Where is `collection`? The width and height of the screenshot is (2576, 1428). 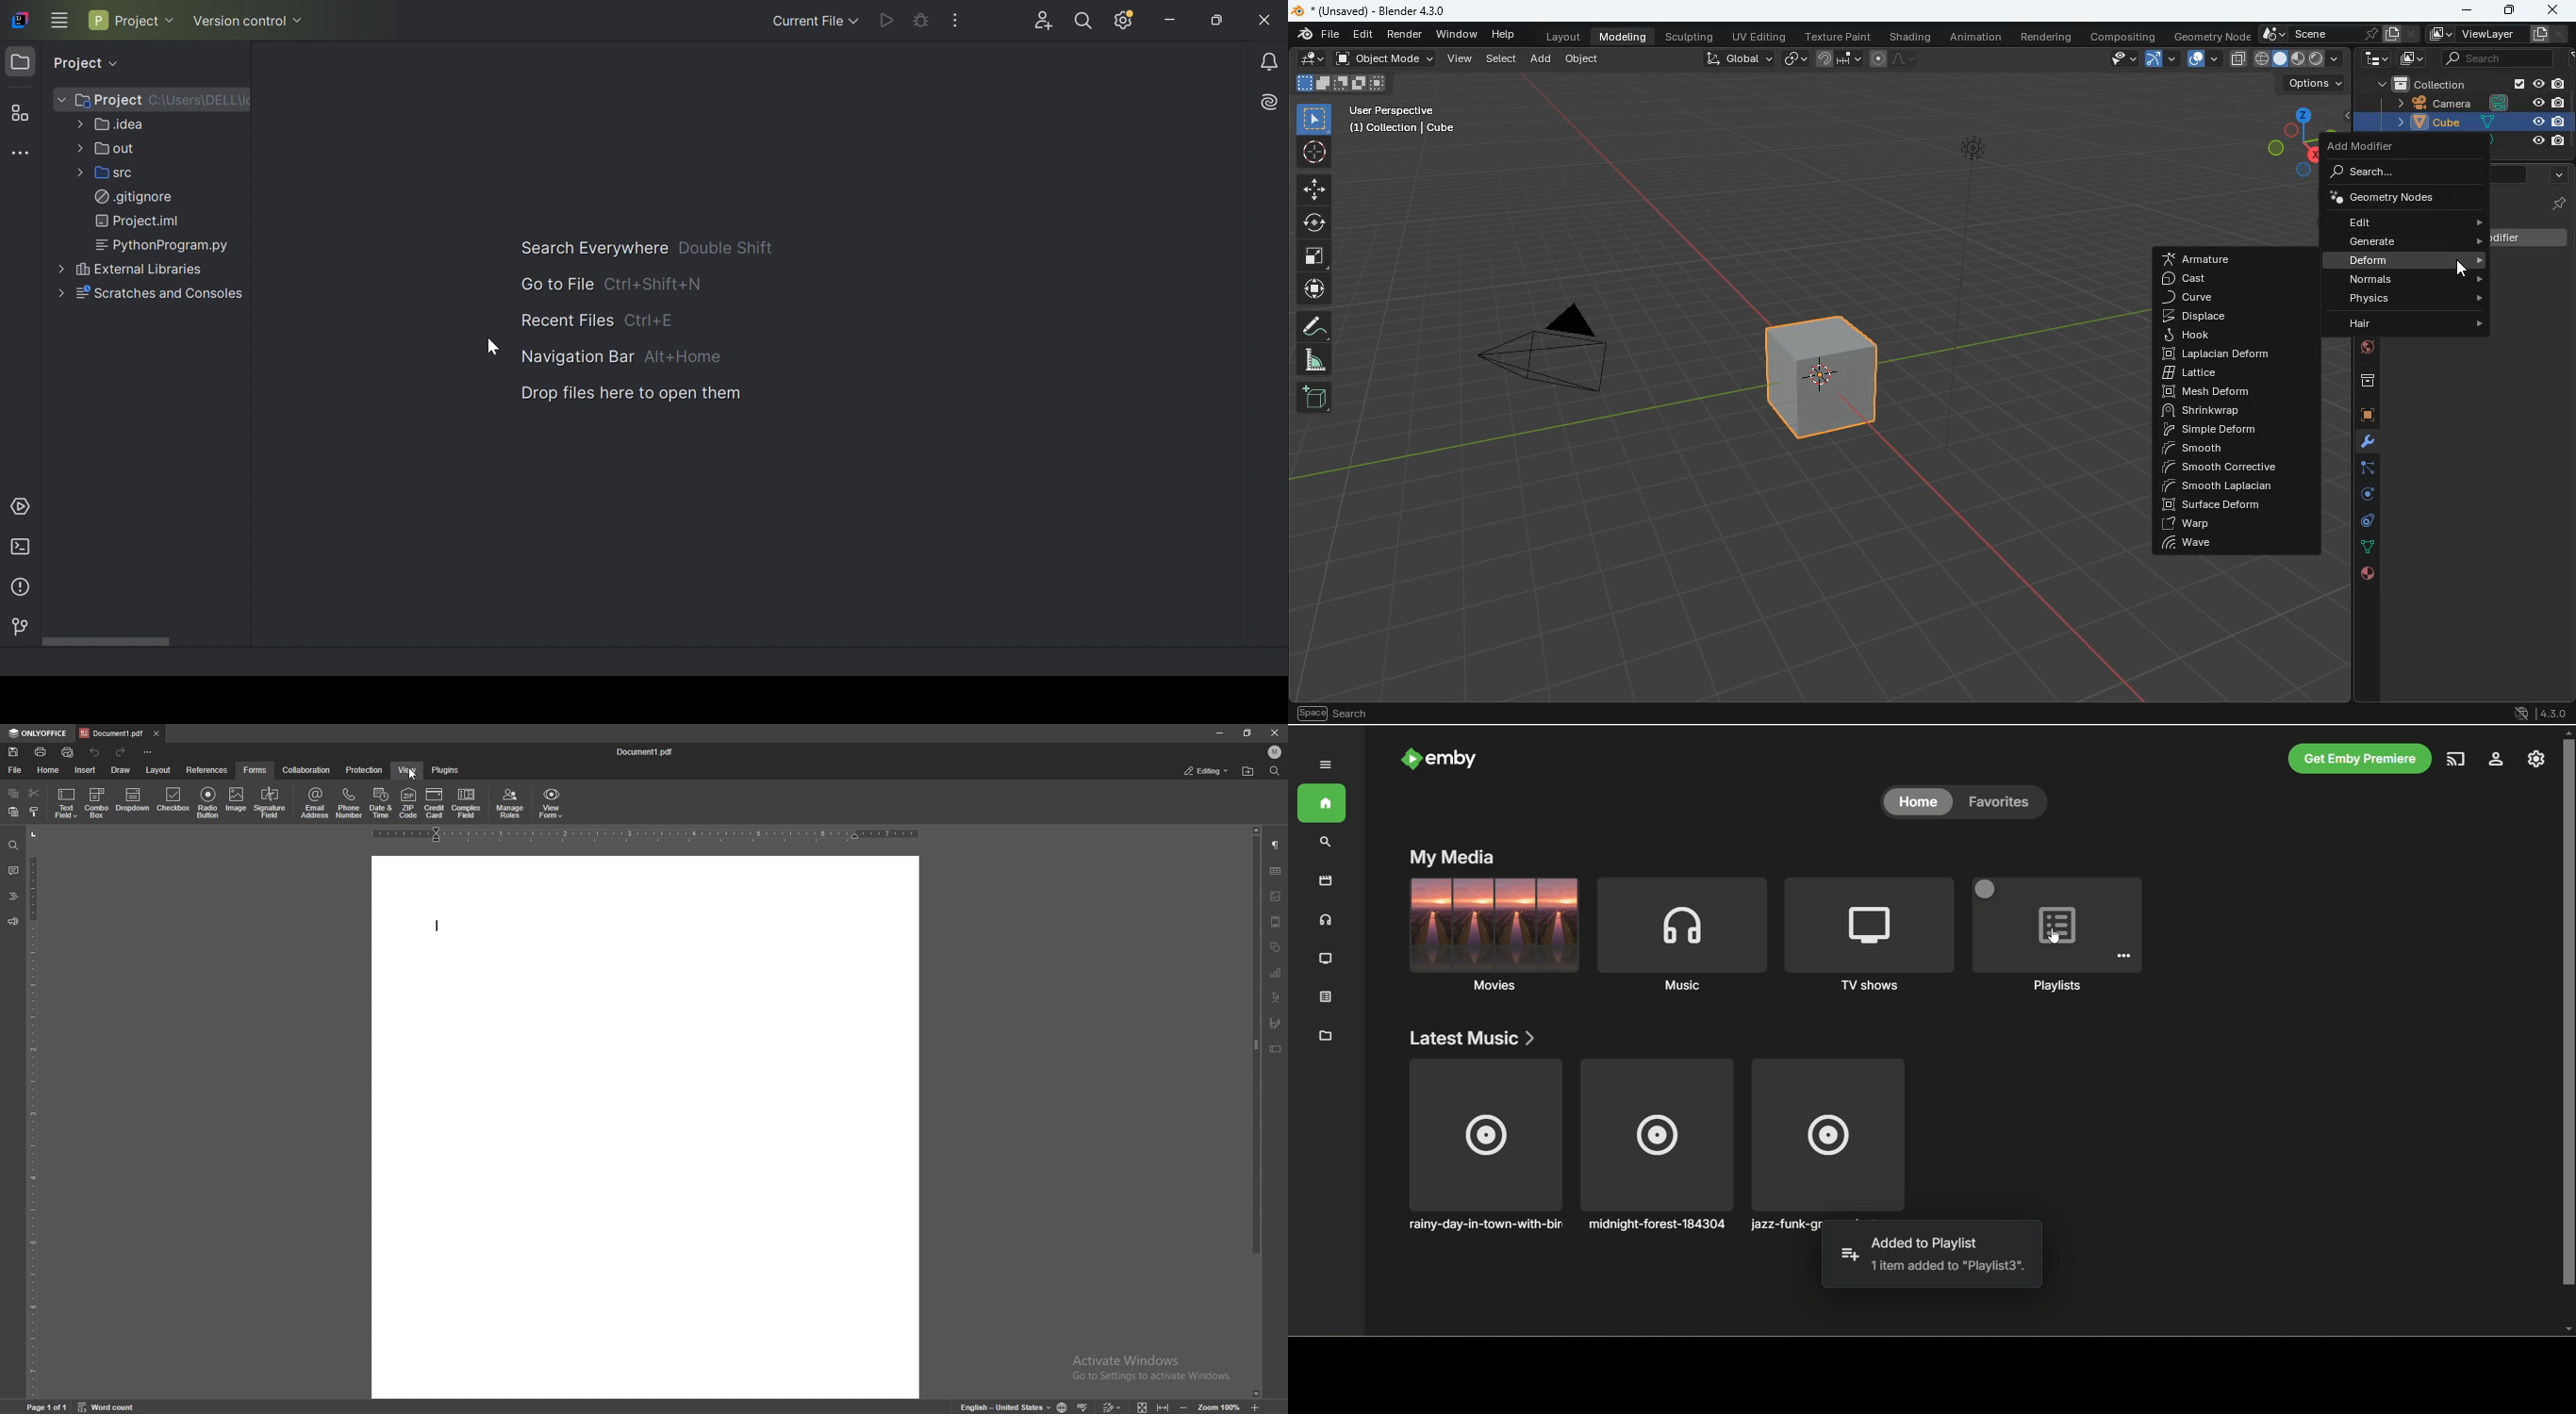 collection is located at coordinates (2469, 84).